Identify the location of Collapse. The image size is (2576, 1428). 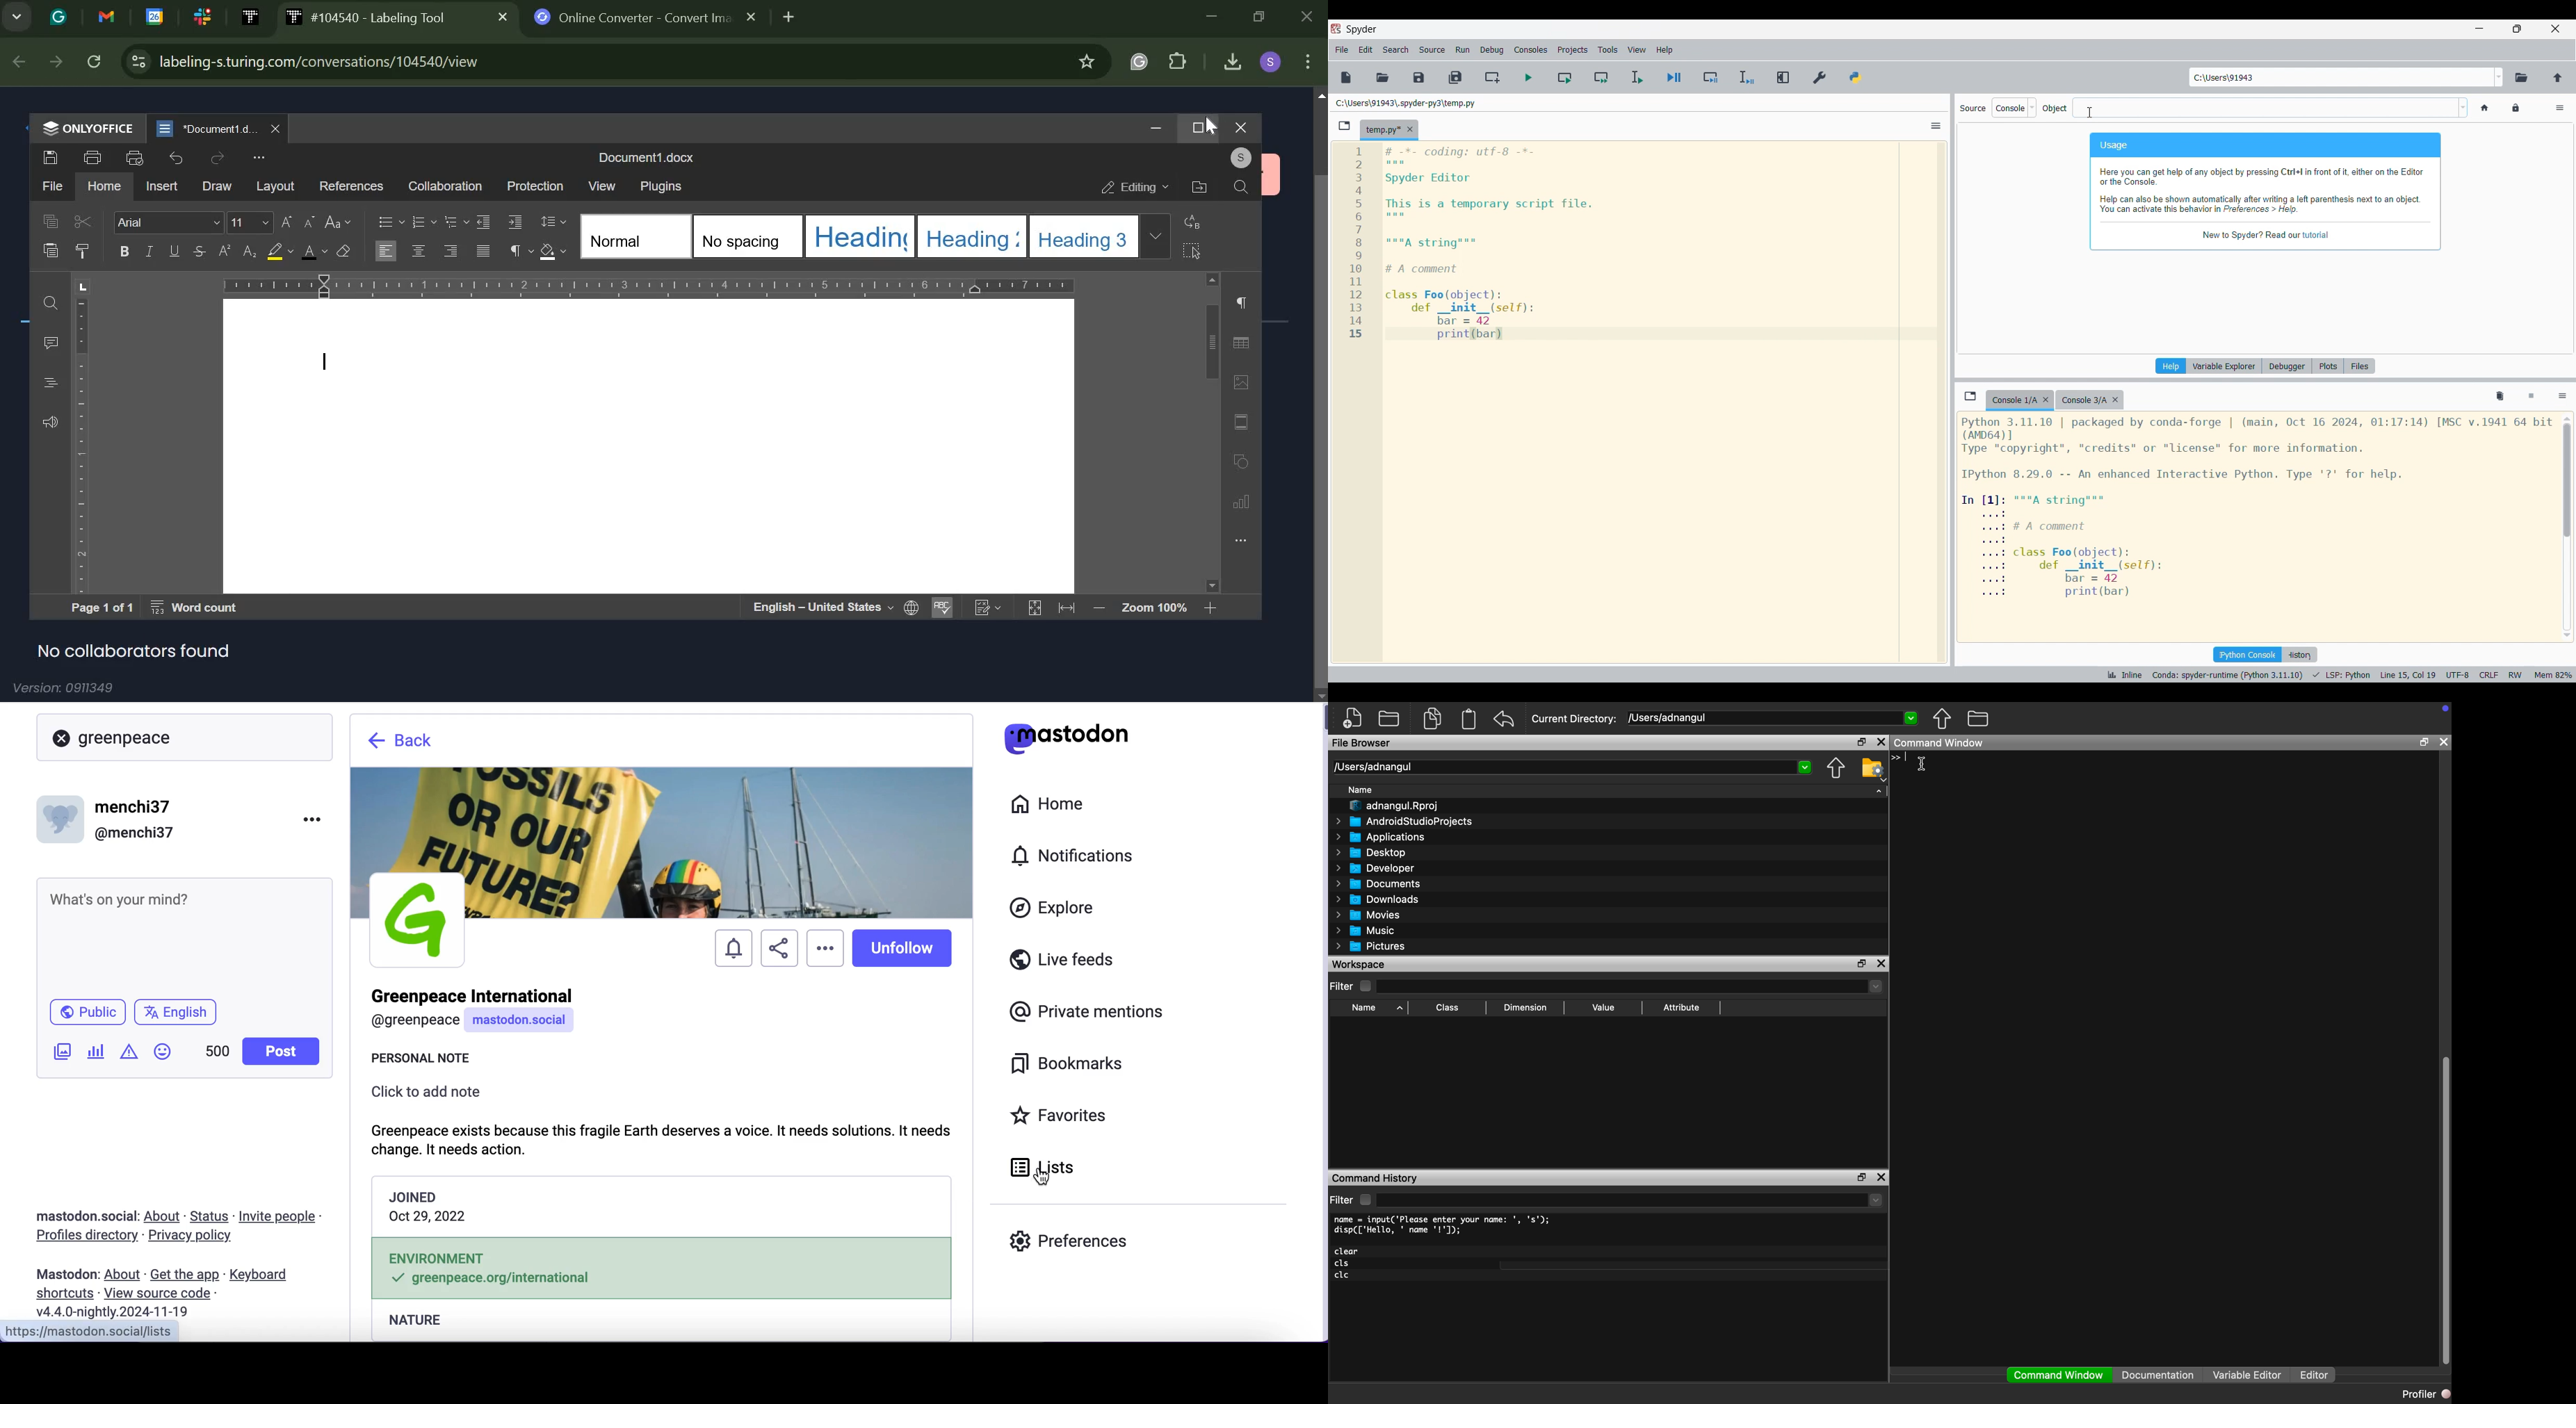
(1879, 791).